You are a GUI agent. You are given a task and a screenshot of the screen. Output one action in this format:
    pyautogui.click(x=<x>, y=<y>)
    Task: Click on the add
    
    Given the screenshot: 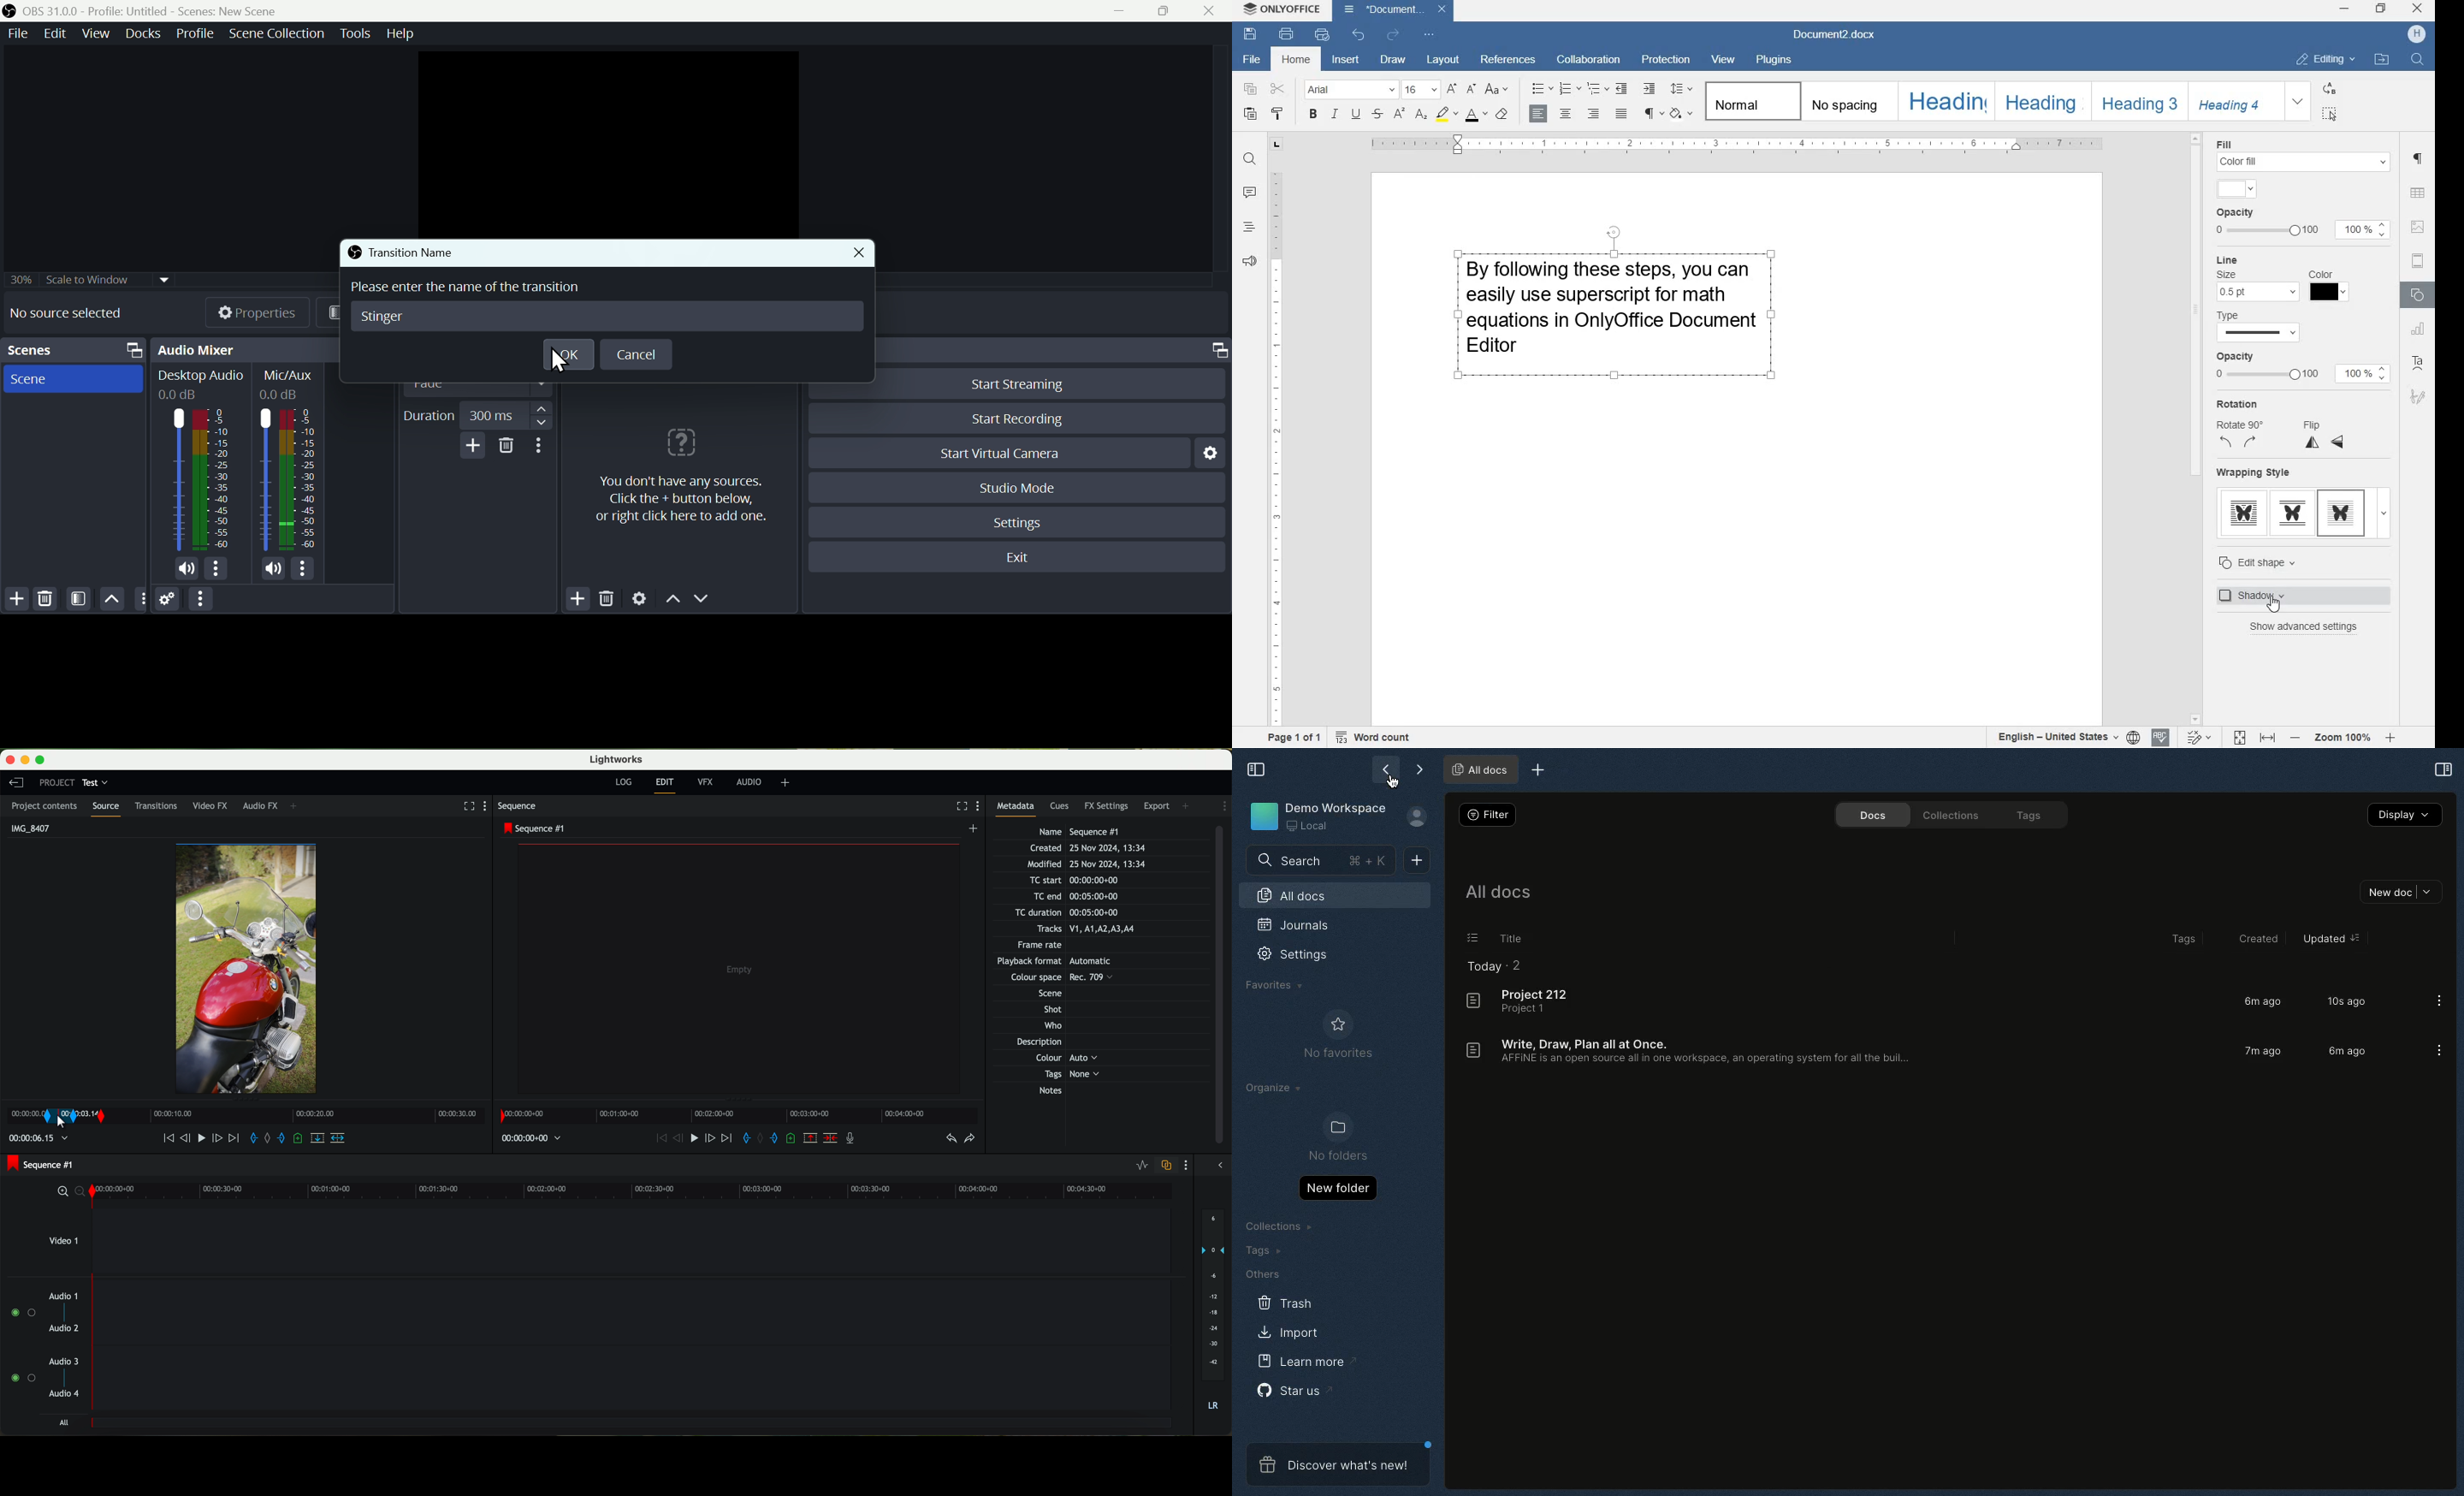 What is the action you would take?
    pyautogui.click(x=474, y=446)
    